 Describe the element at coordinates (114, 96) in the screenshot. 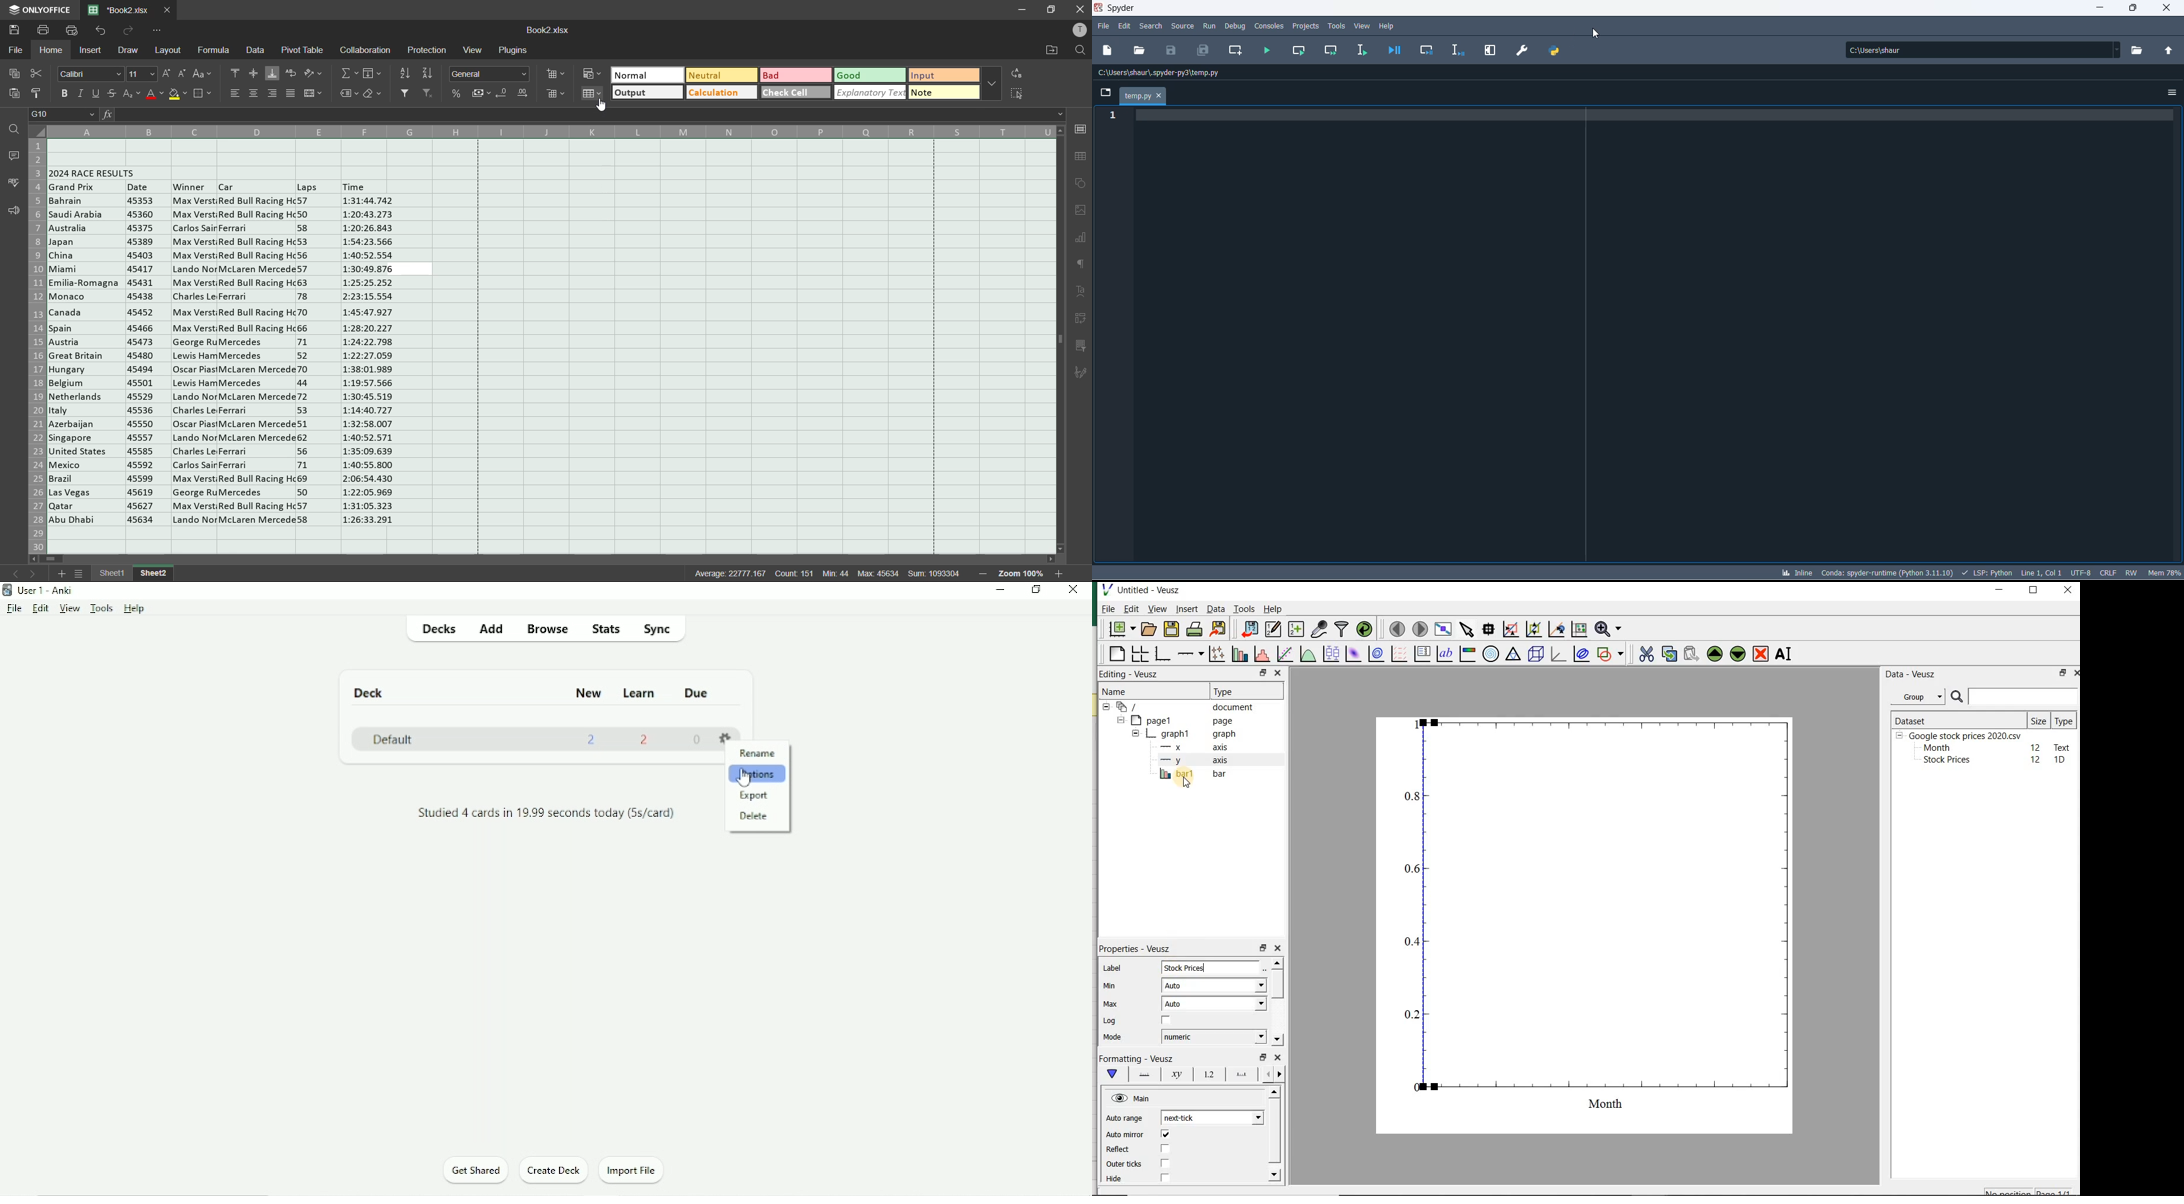

I see `strikethrough` at that location.